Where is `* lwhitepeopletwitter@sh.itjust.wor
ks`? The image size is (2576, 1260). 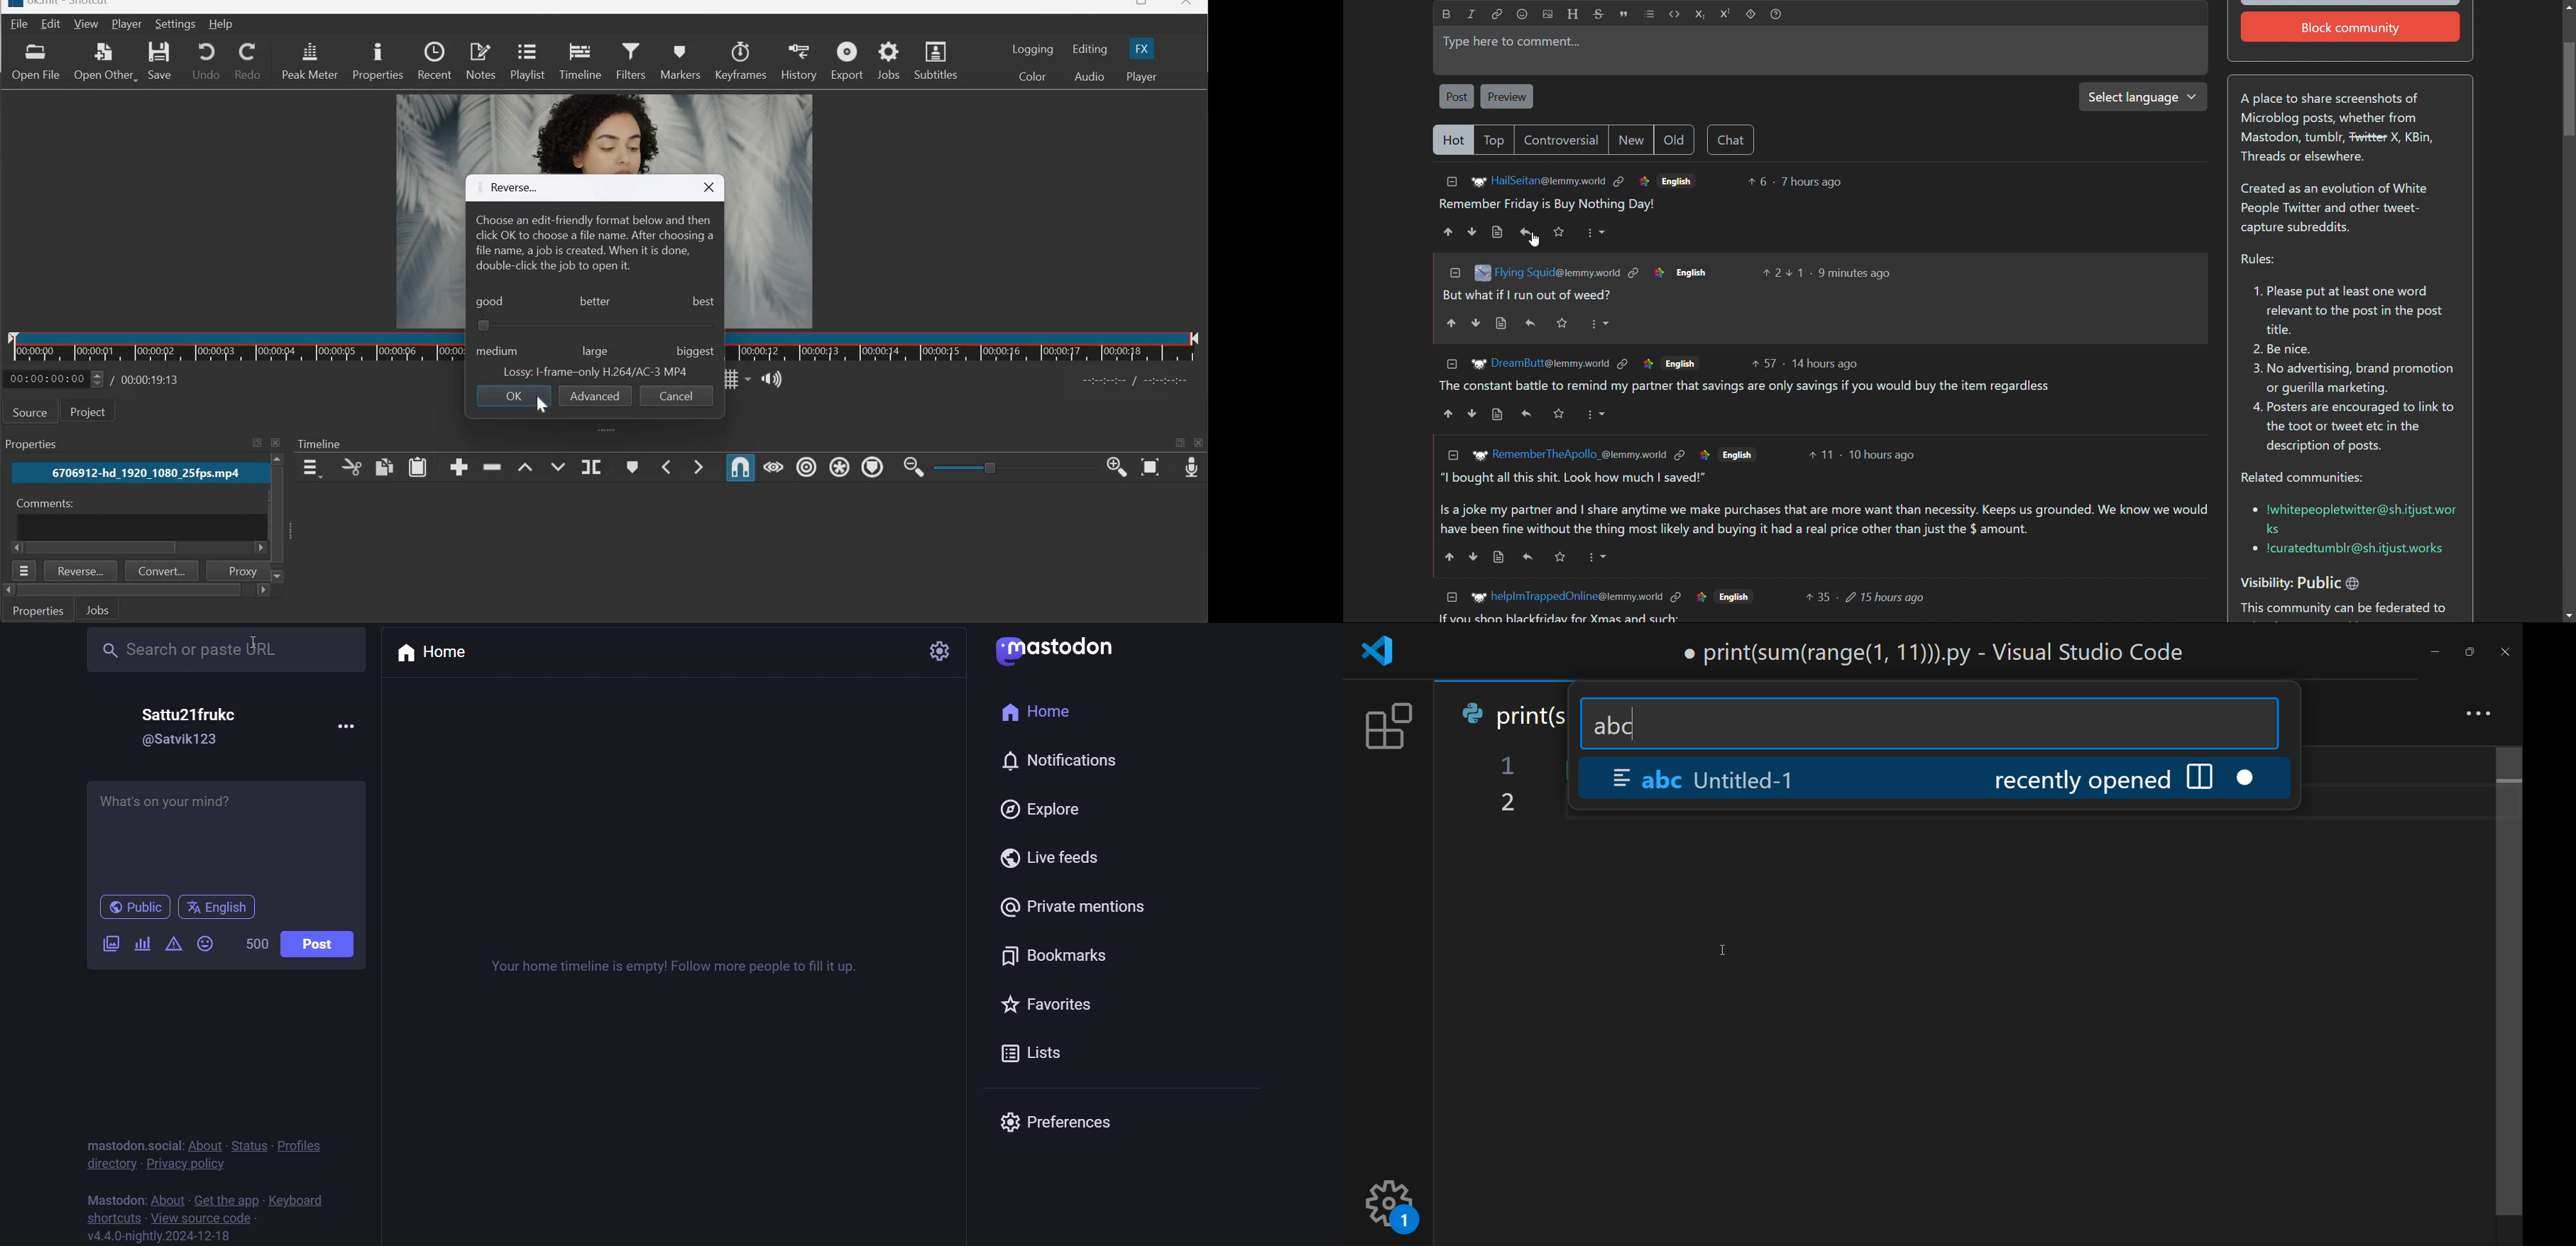 * lwhitepeopletwitter@sh.itjust.wor
ks is located at coordinates (2352, 517).